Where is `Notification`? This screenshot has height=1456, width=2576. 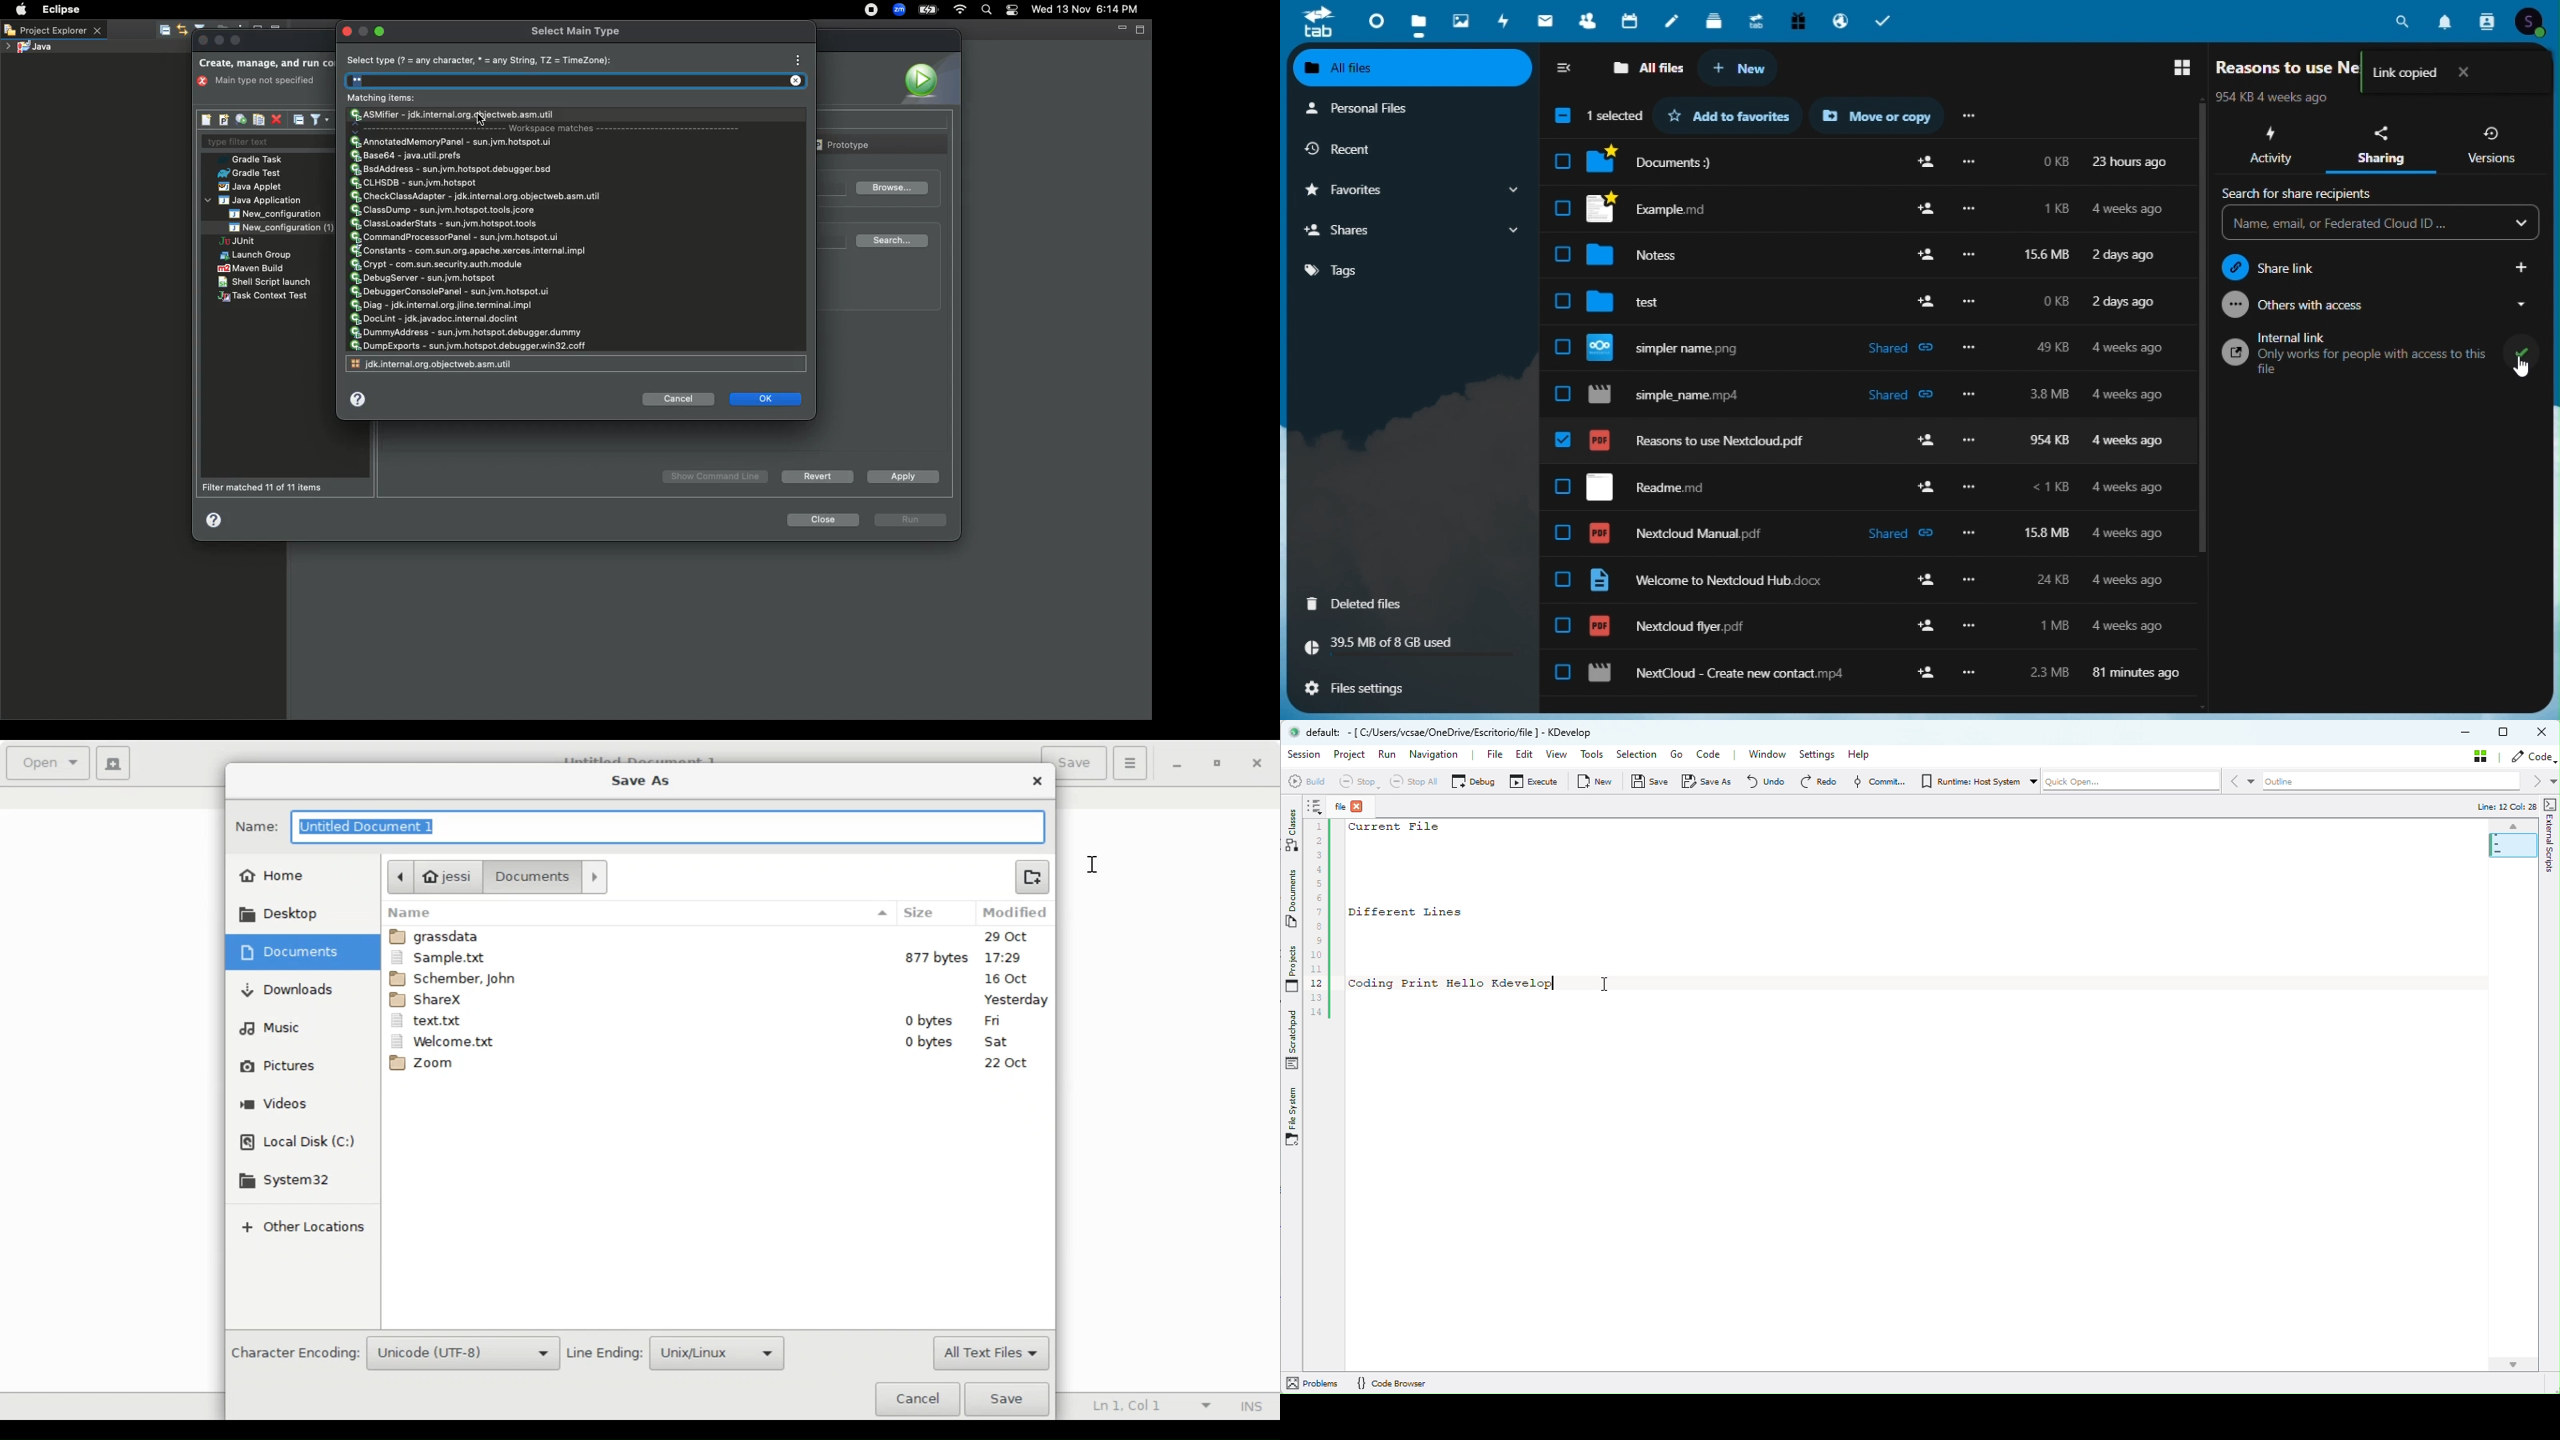
Notification is located at coordinates (1013, 10).